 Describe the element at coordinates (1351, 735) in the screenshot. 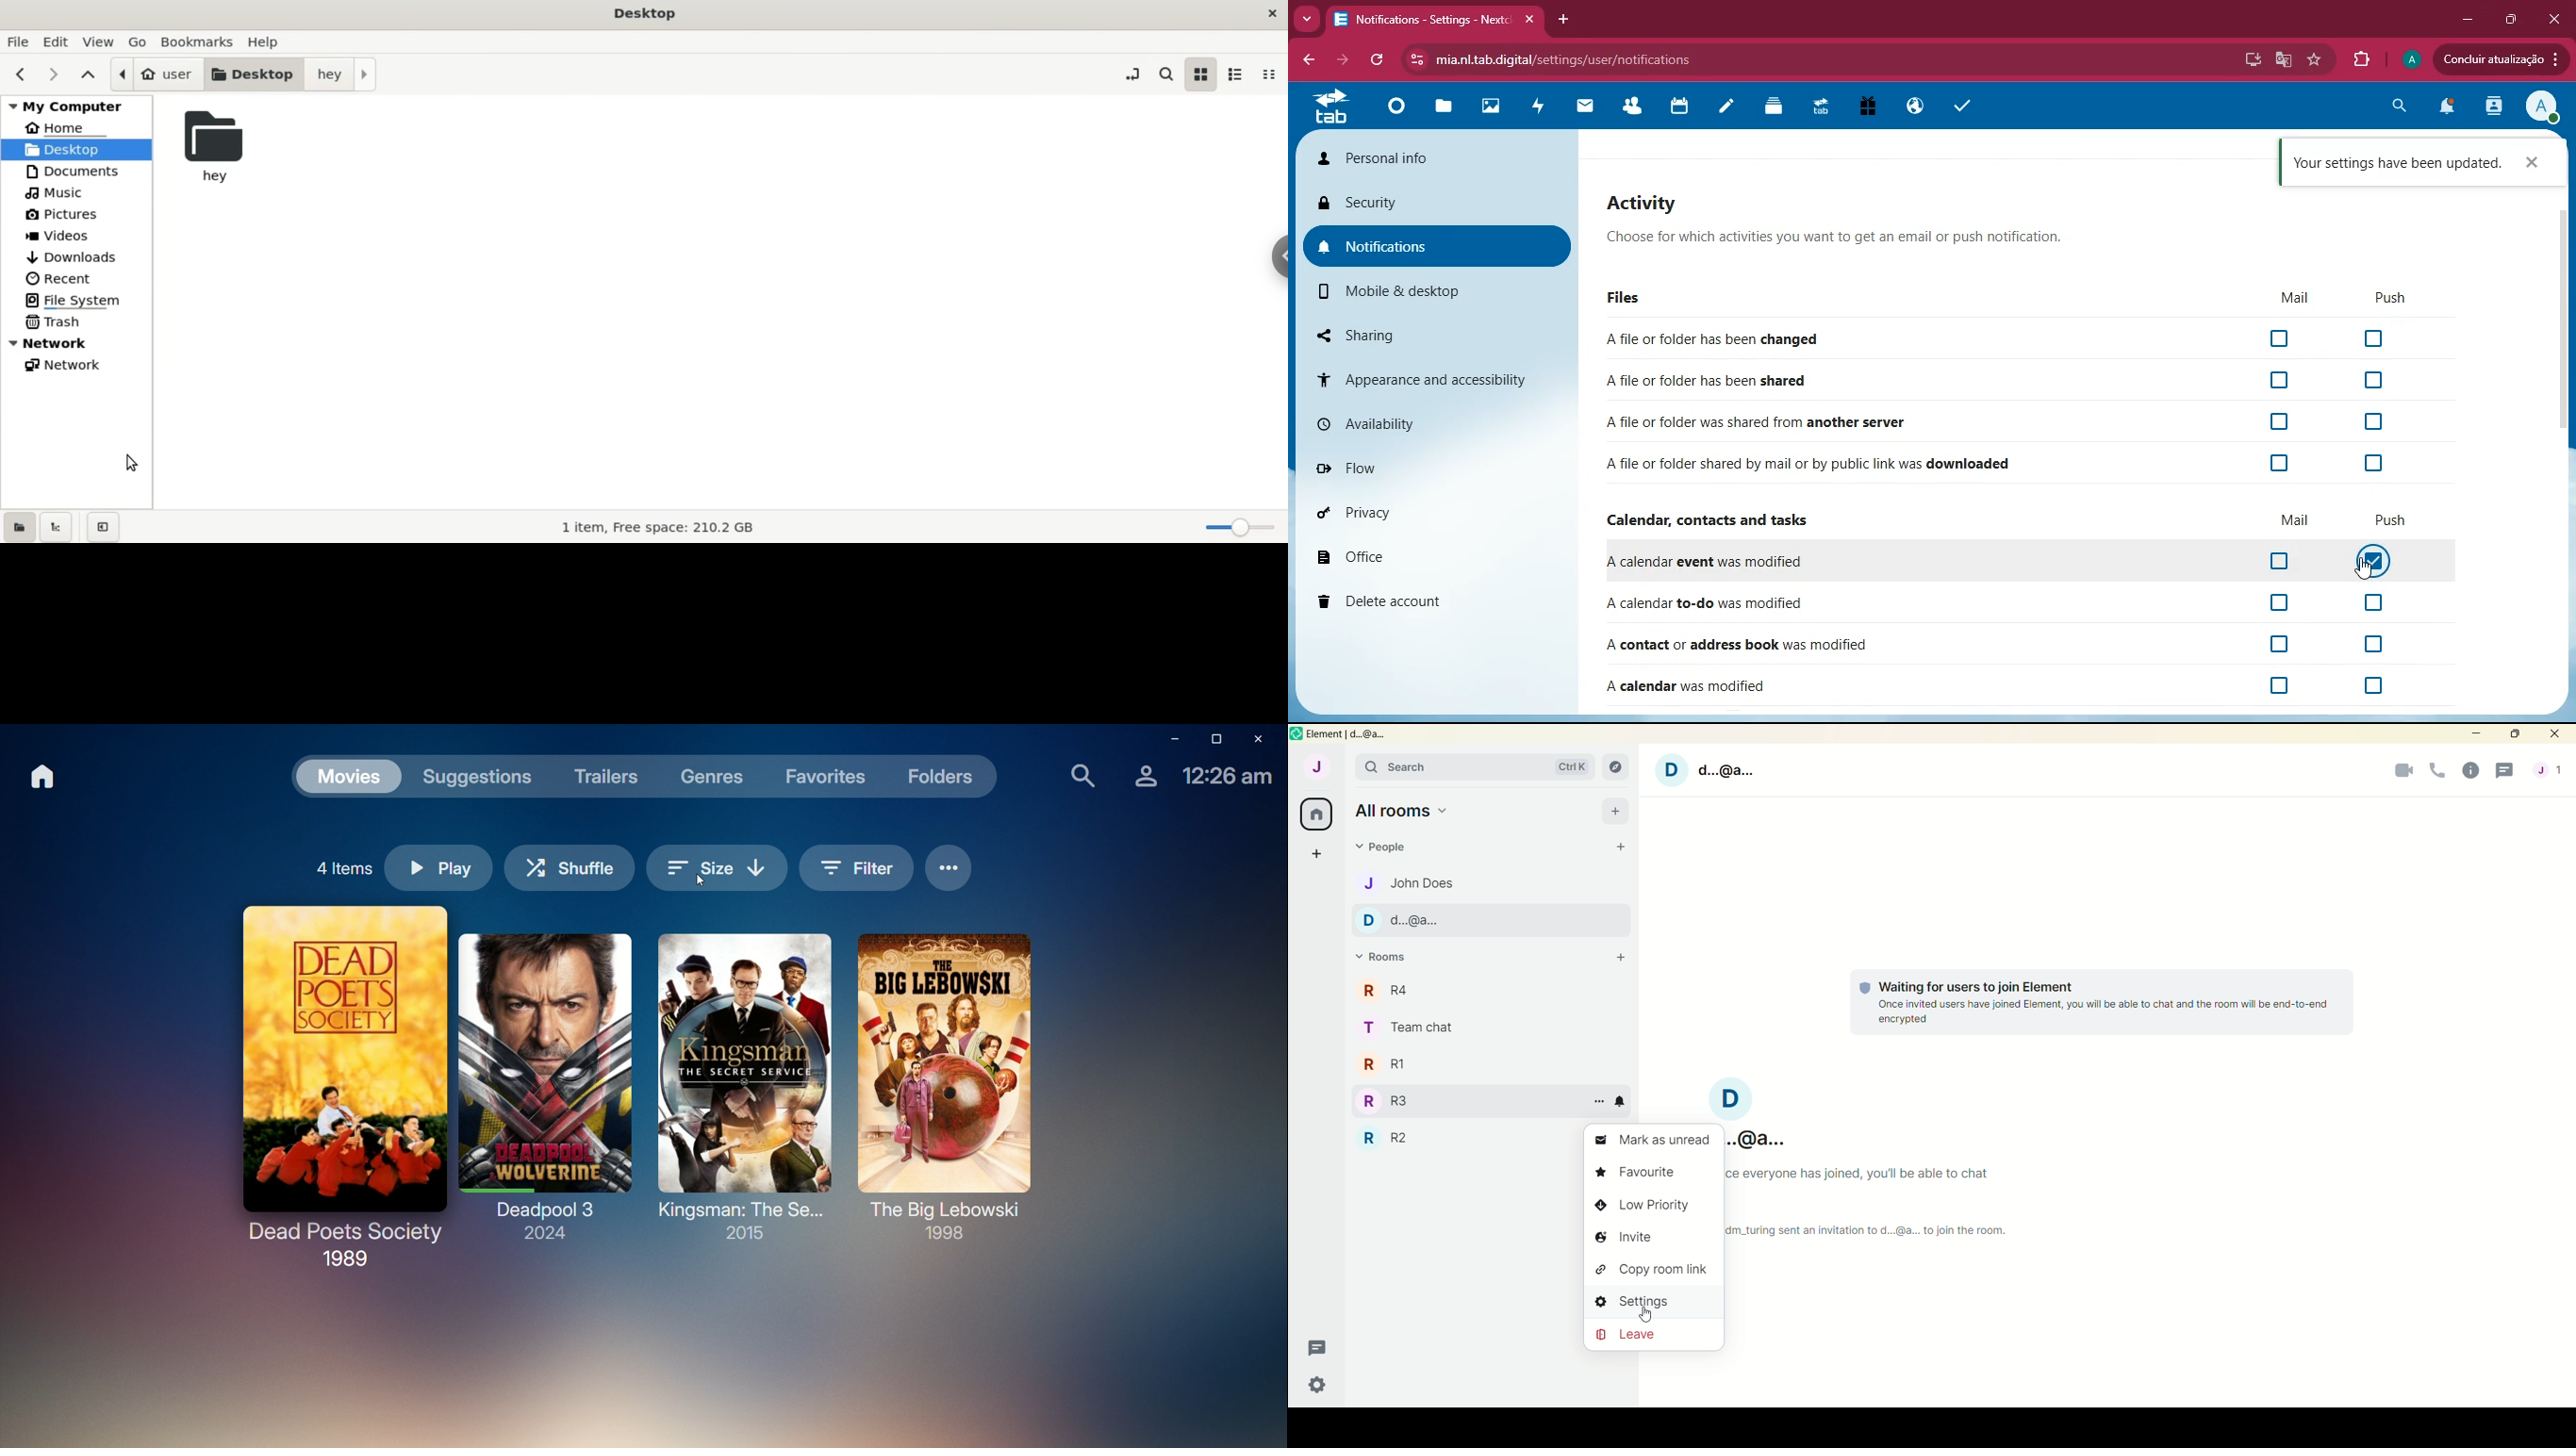

I see `element` at that location.